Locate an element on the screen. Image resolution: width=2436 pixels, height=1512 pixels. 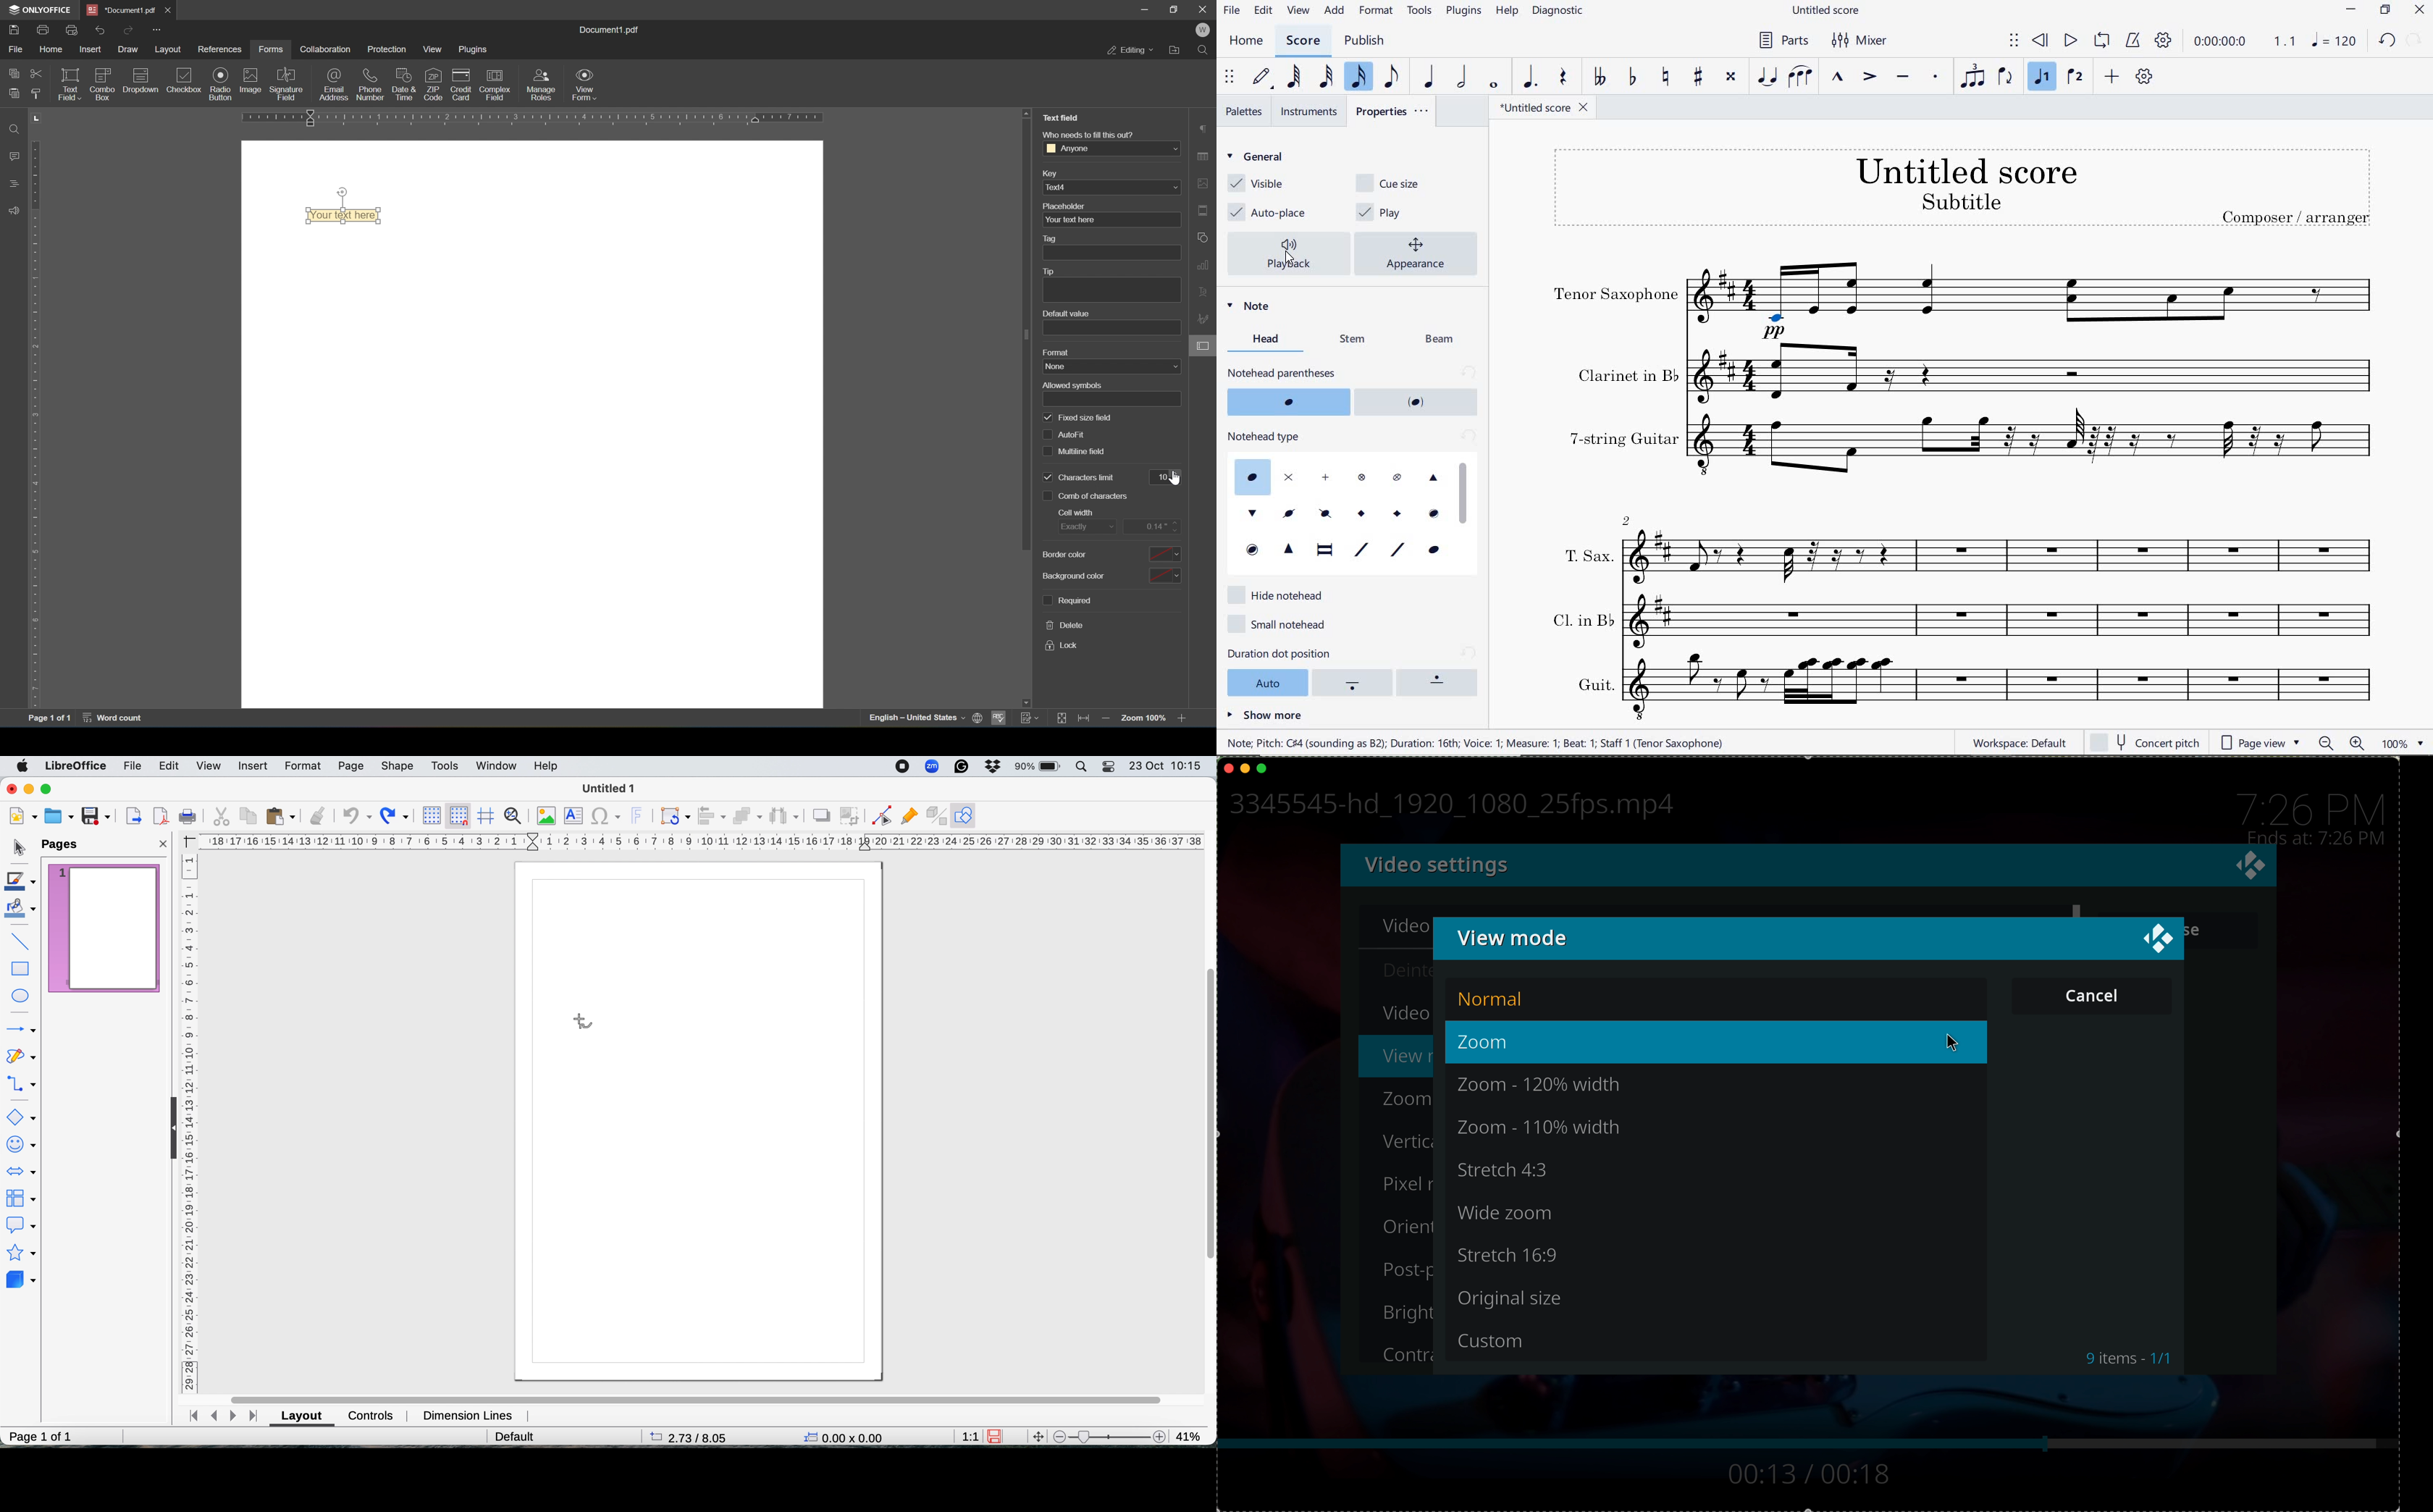
redo is located at coordinates (127, 31).